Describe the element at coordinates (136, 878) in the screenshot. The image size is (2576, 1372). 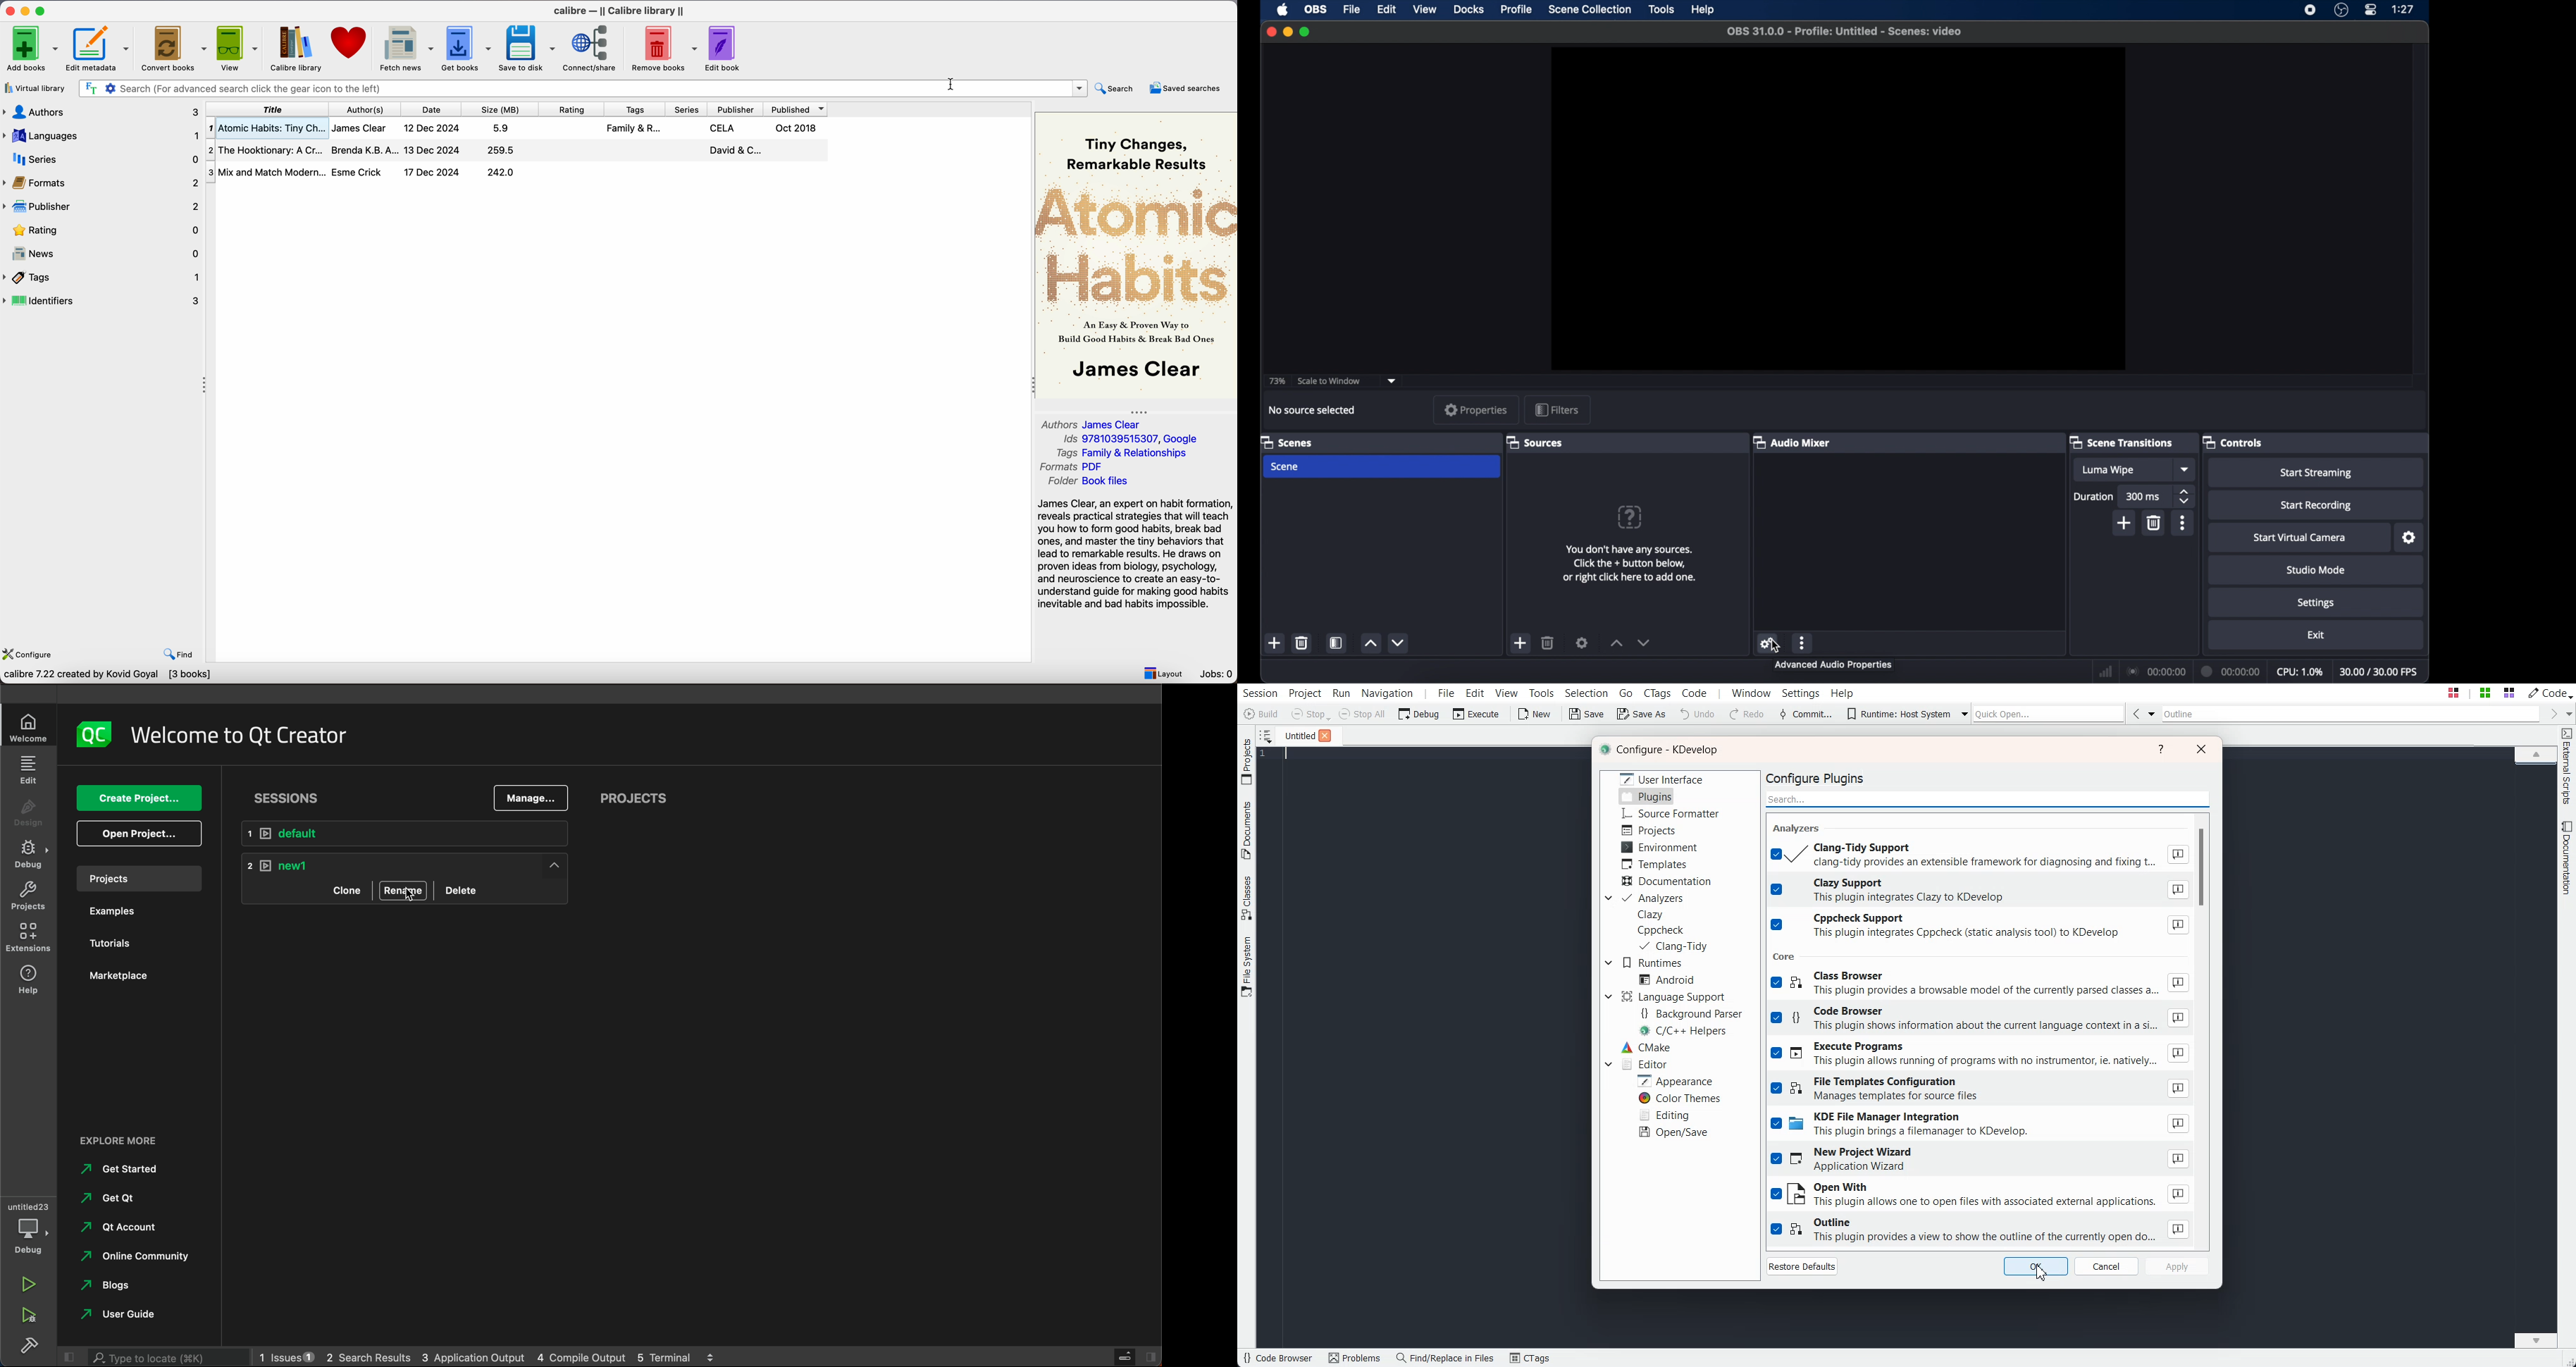
I see `projects` at that location.